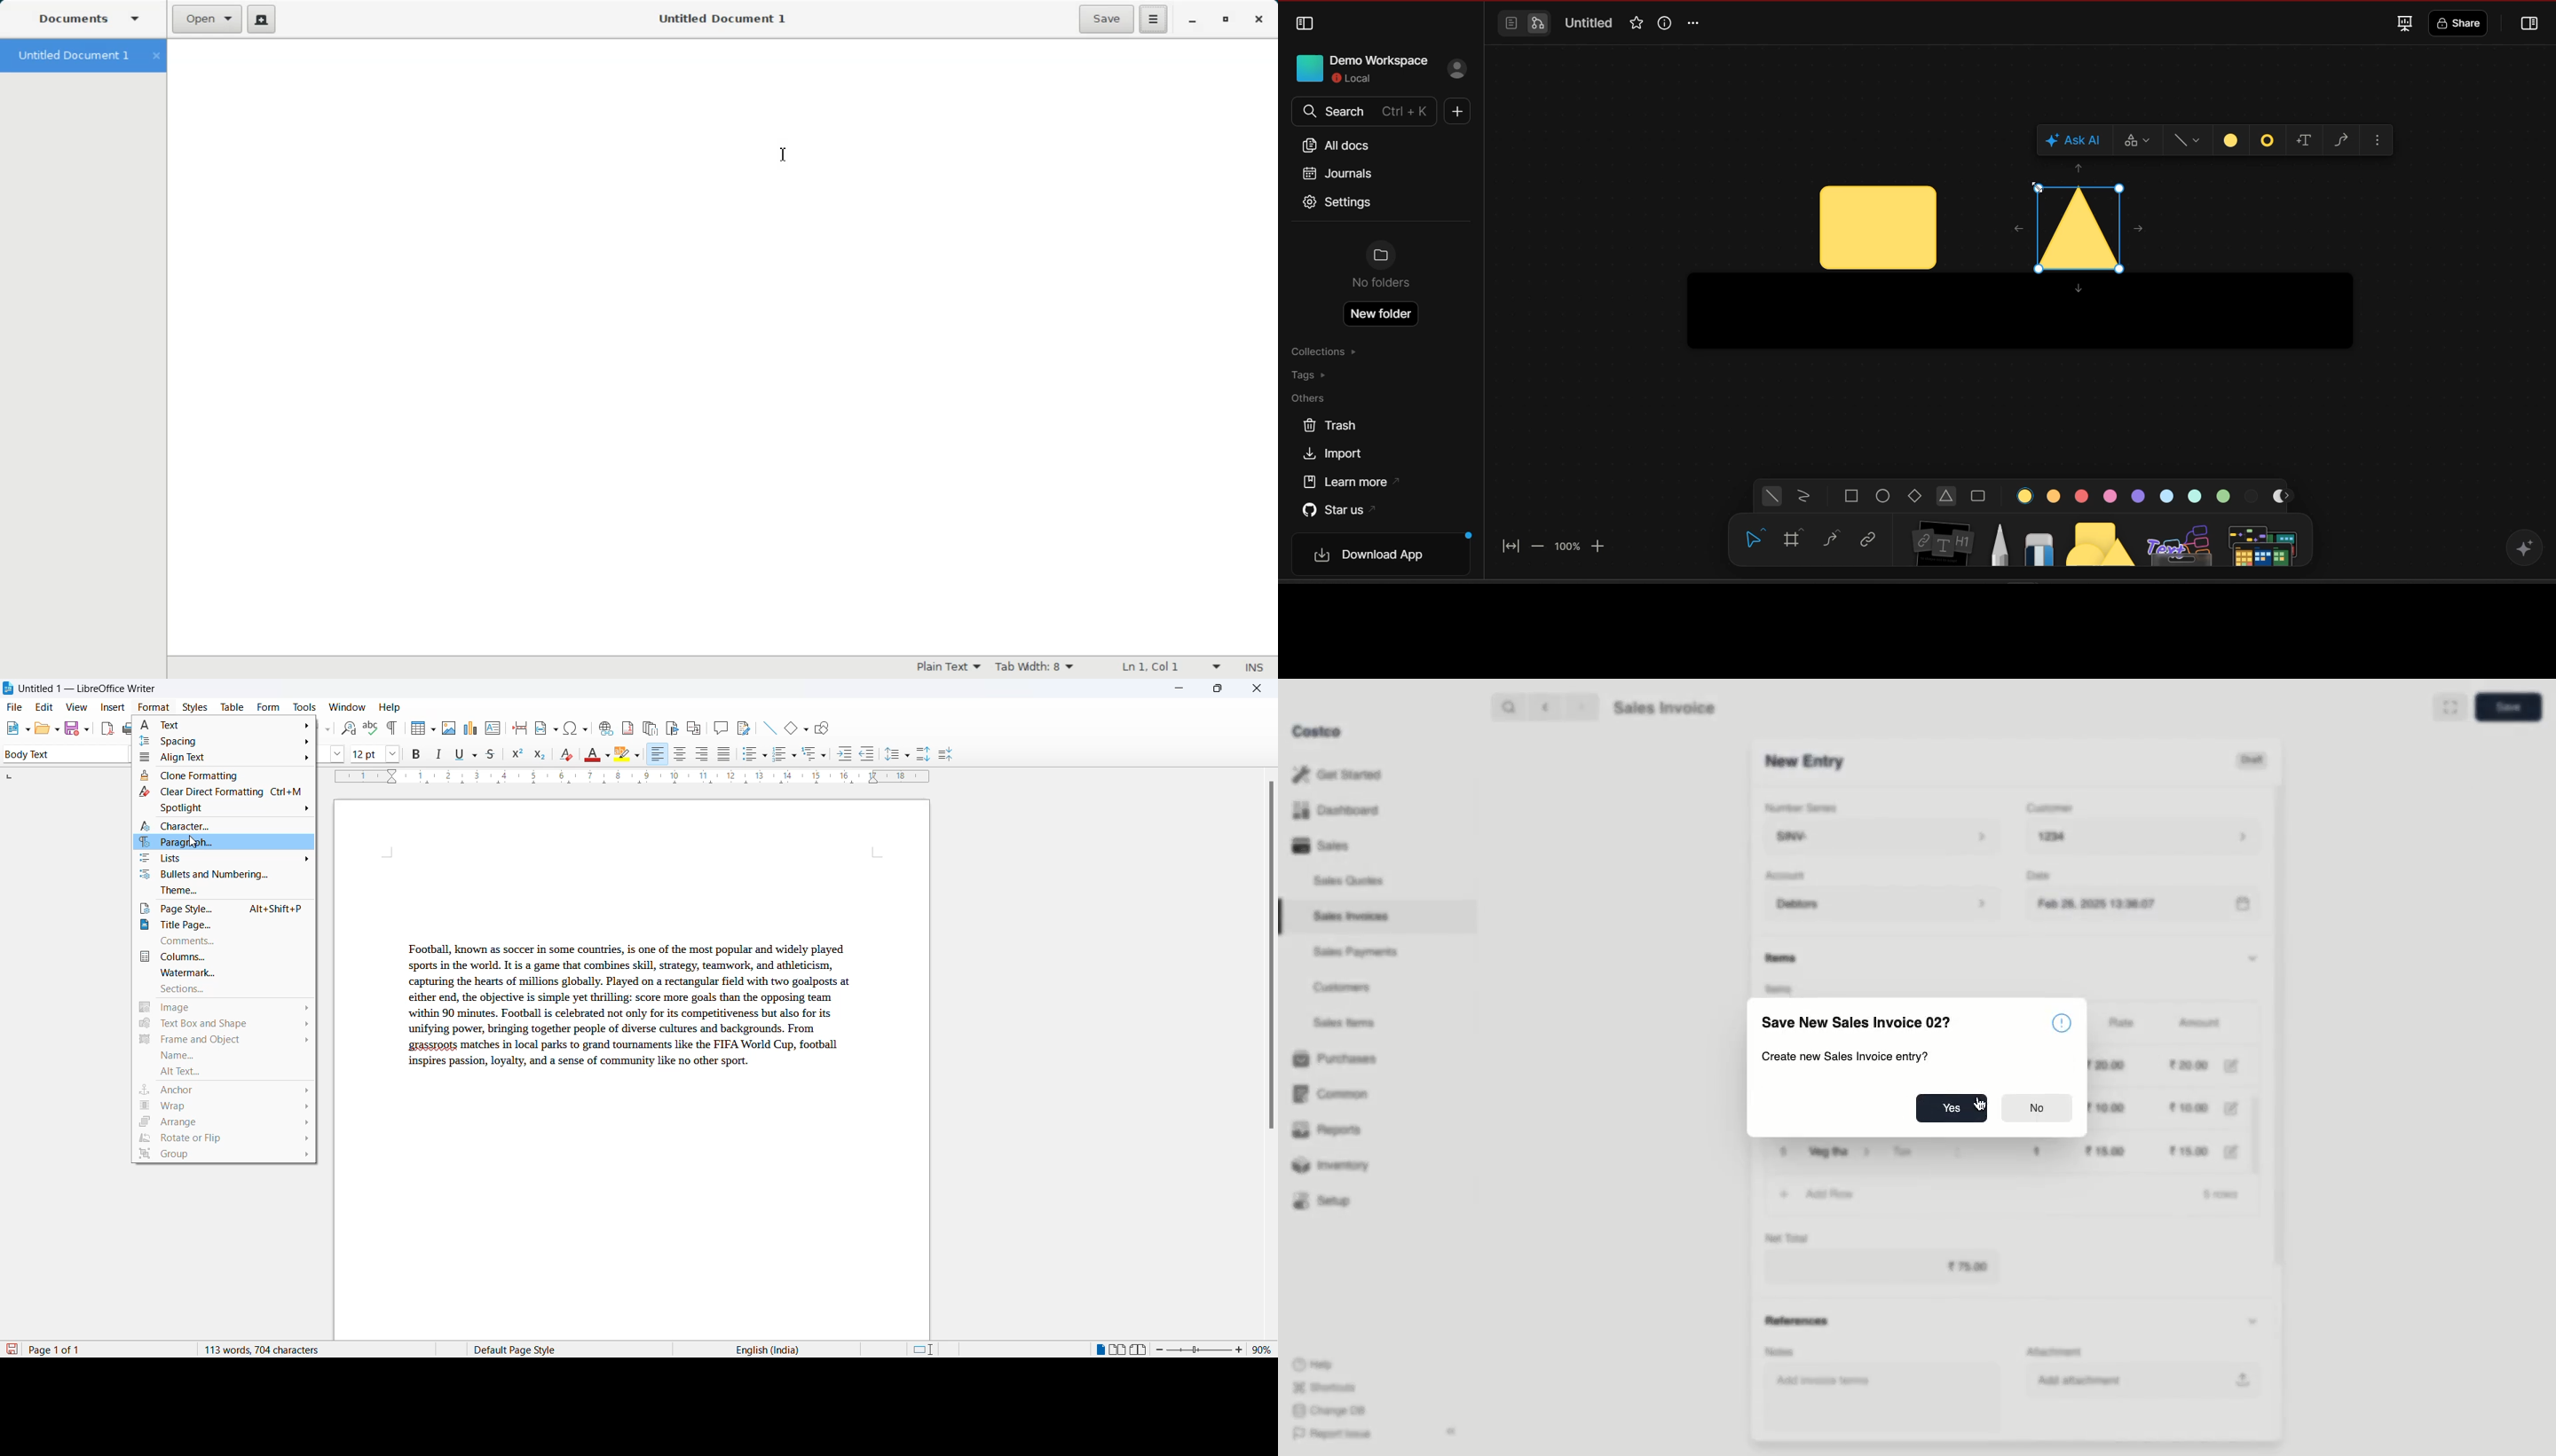 The height and width of the screenshot is (1456, 2576). What do you see at coordinates (1884, 496) in the screenshot?
I see `ellipse` at bounding box center [1884, 496].